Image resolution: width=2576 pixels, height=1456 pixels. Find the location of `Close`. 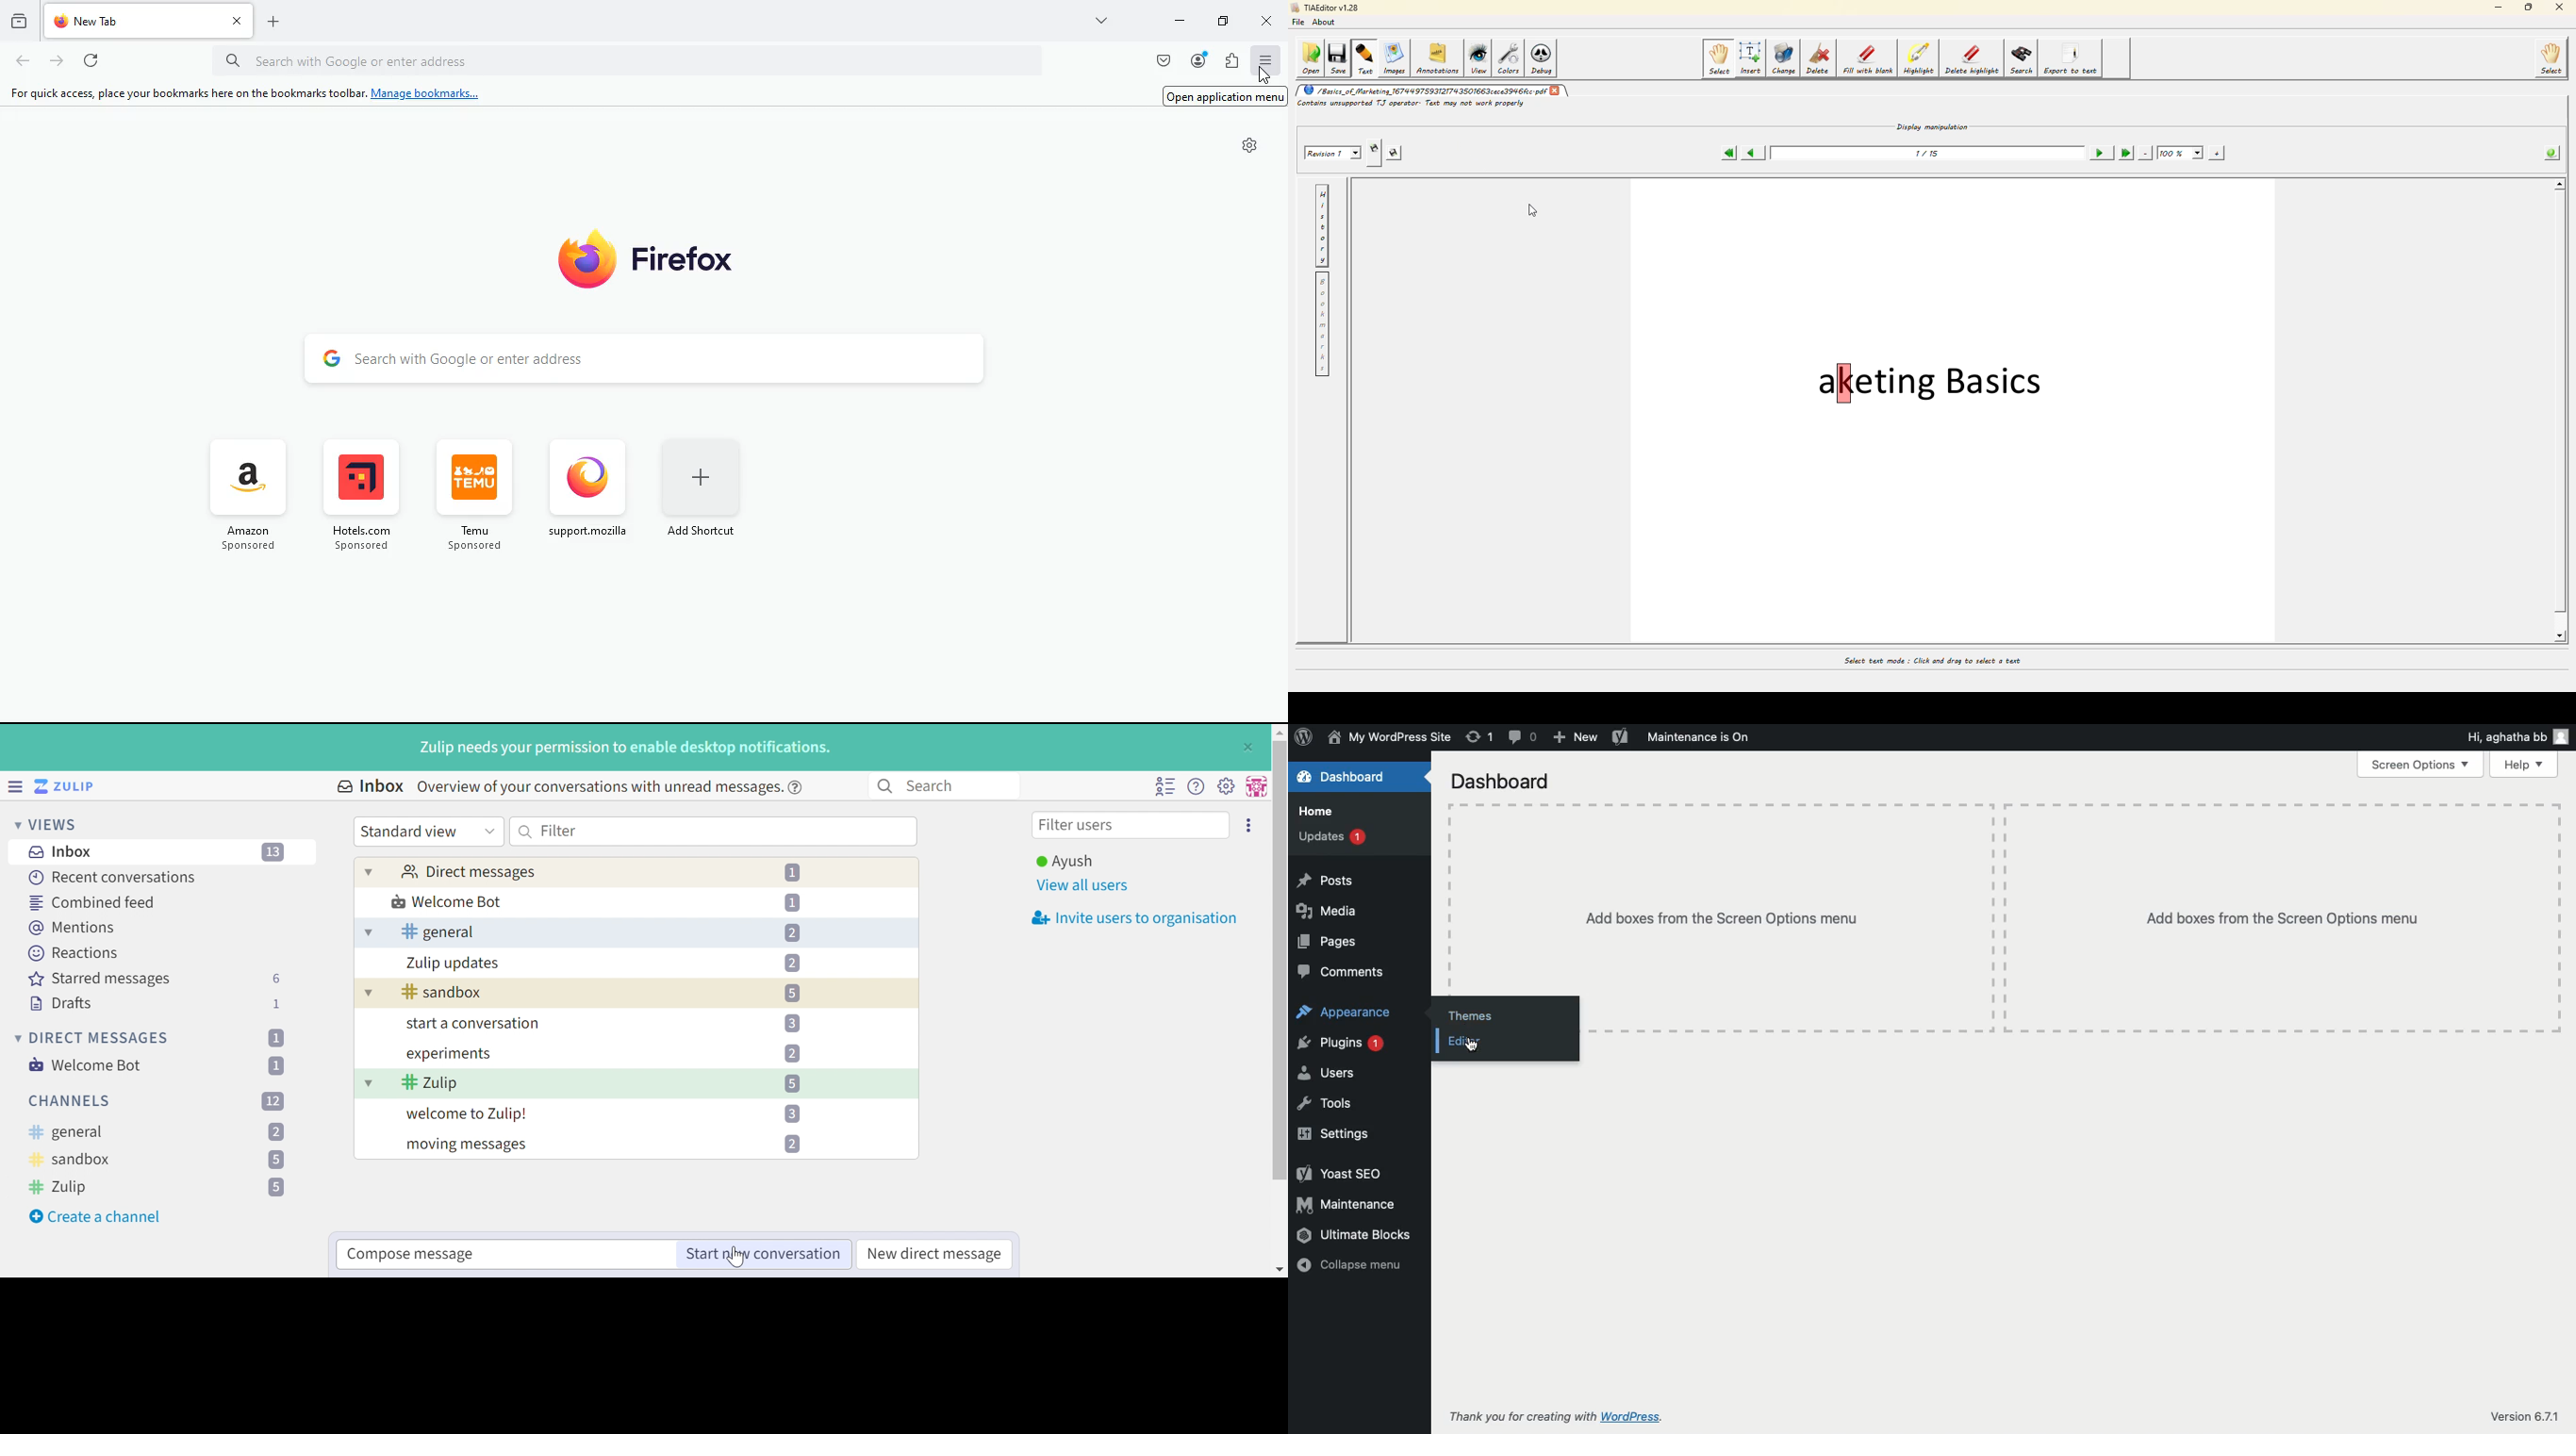

Close is located at coordinates (1246, 748).